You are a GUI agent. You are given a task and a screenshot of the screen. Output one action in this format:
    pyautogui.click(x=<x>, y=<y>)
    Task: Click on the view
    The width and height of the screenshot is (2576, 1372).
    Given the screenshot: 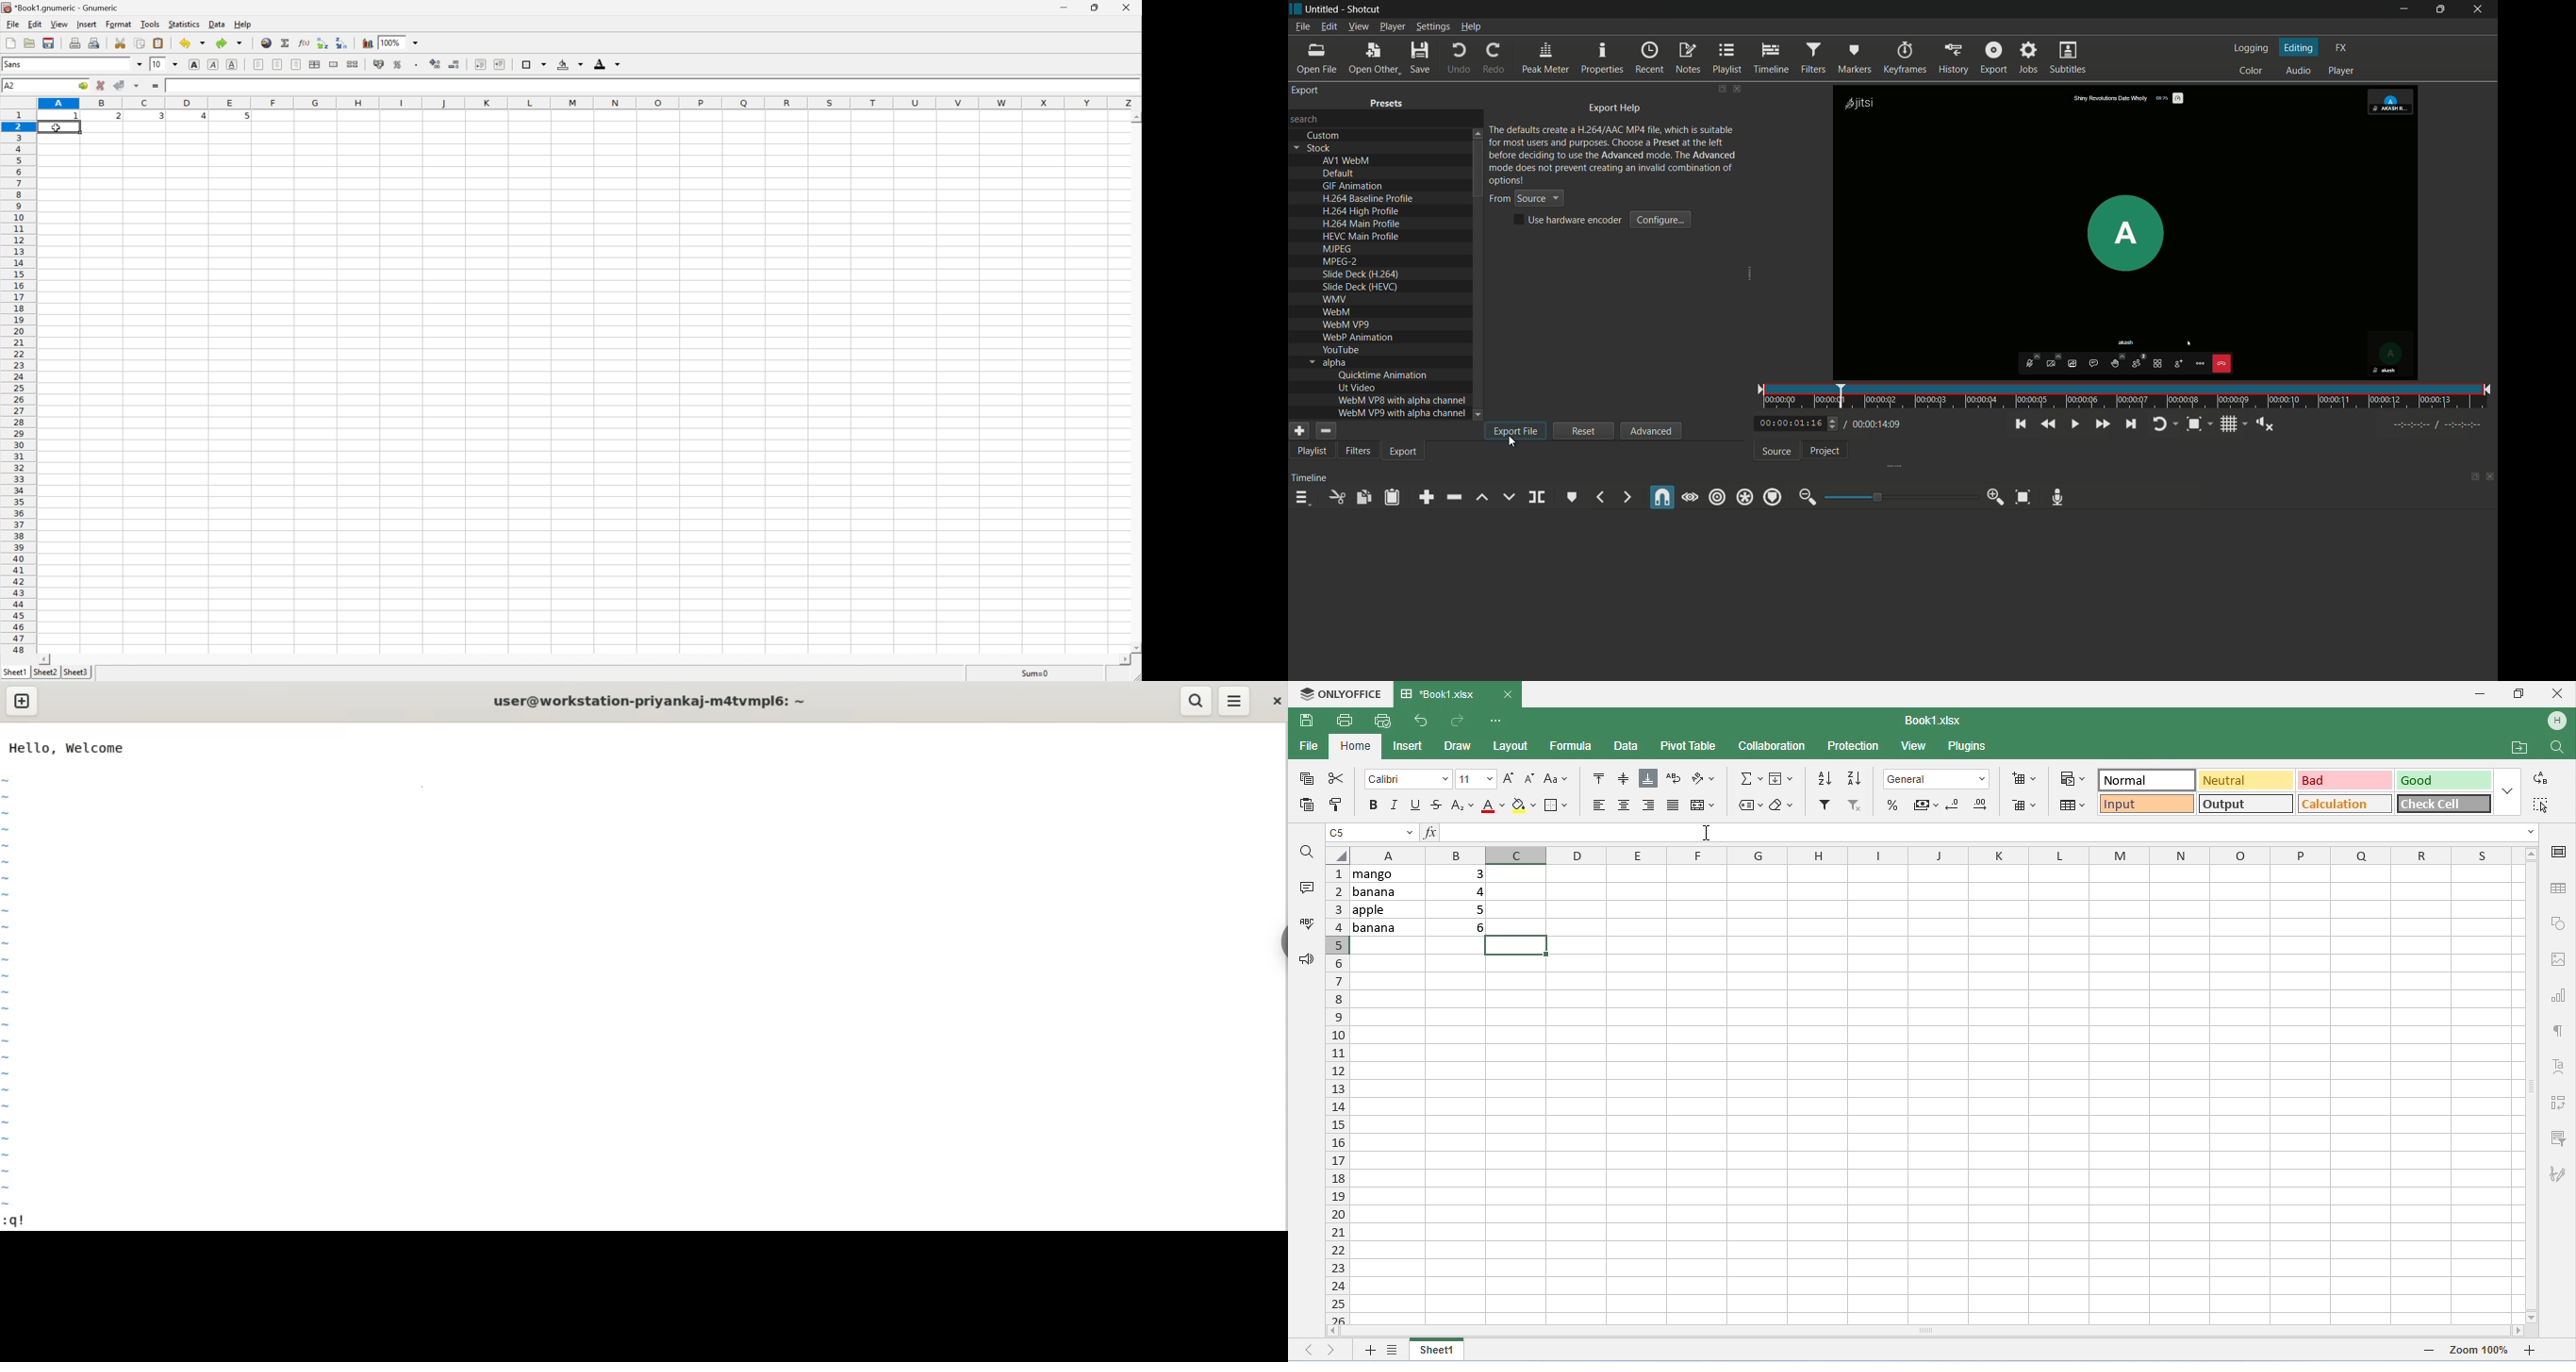 What is the action you would take?
    pyautogui.click(x=58, y=24)
    